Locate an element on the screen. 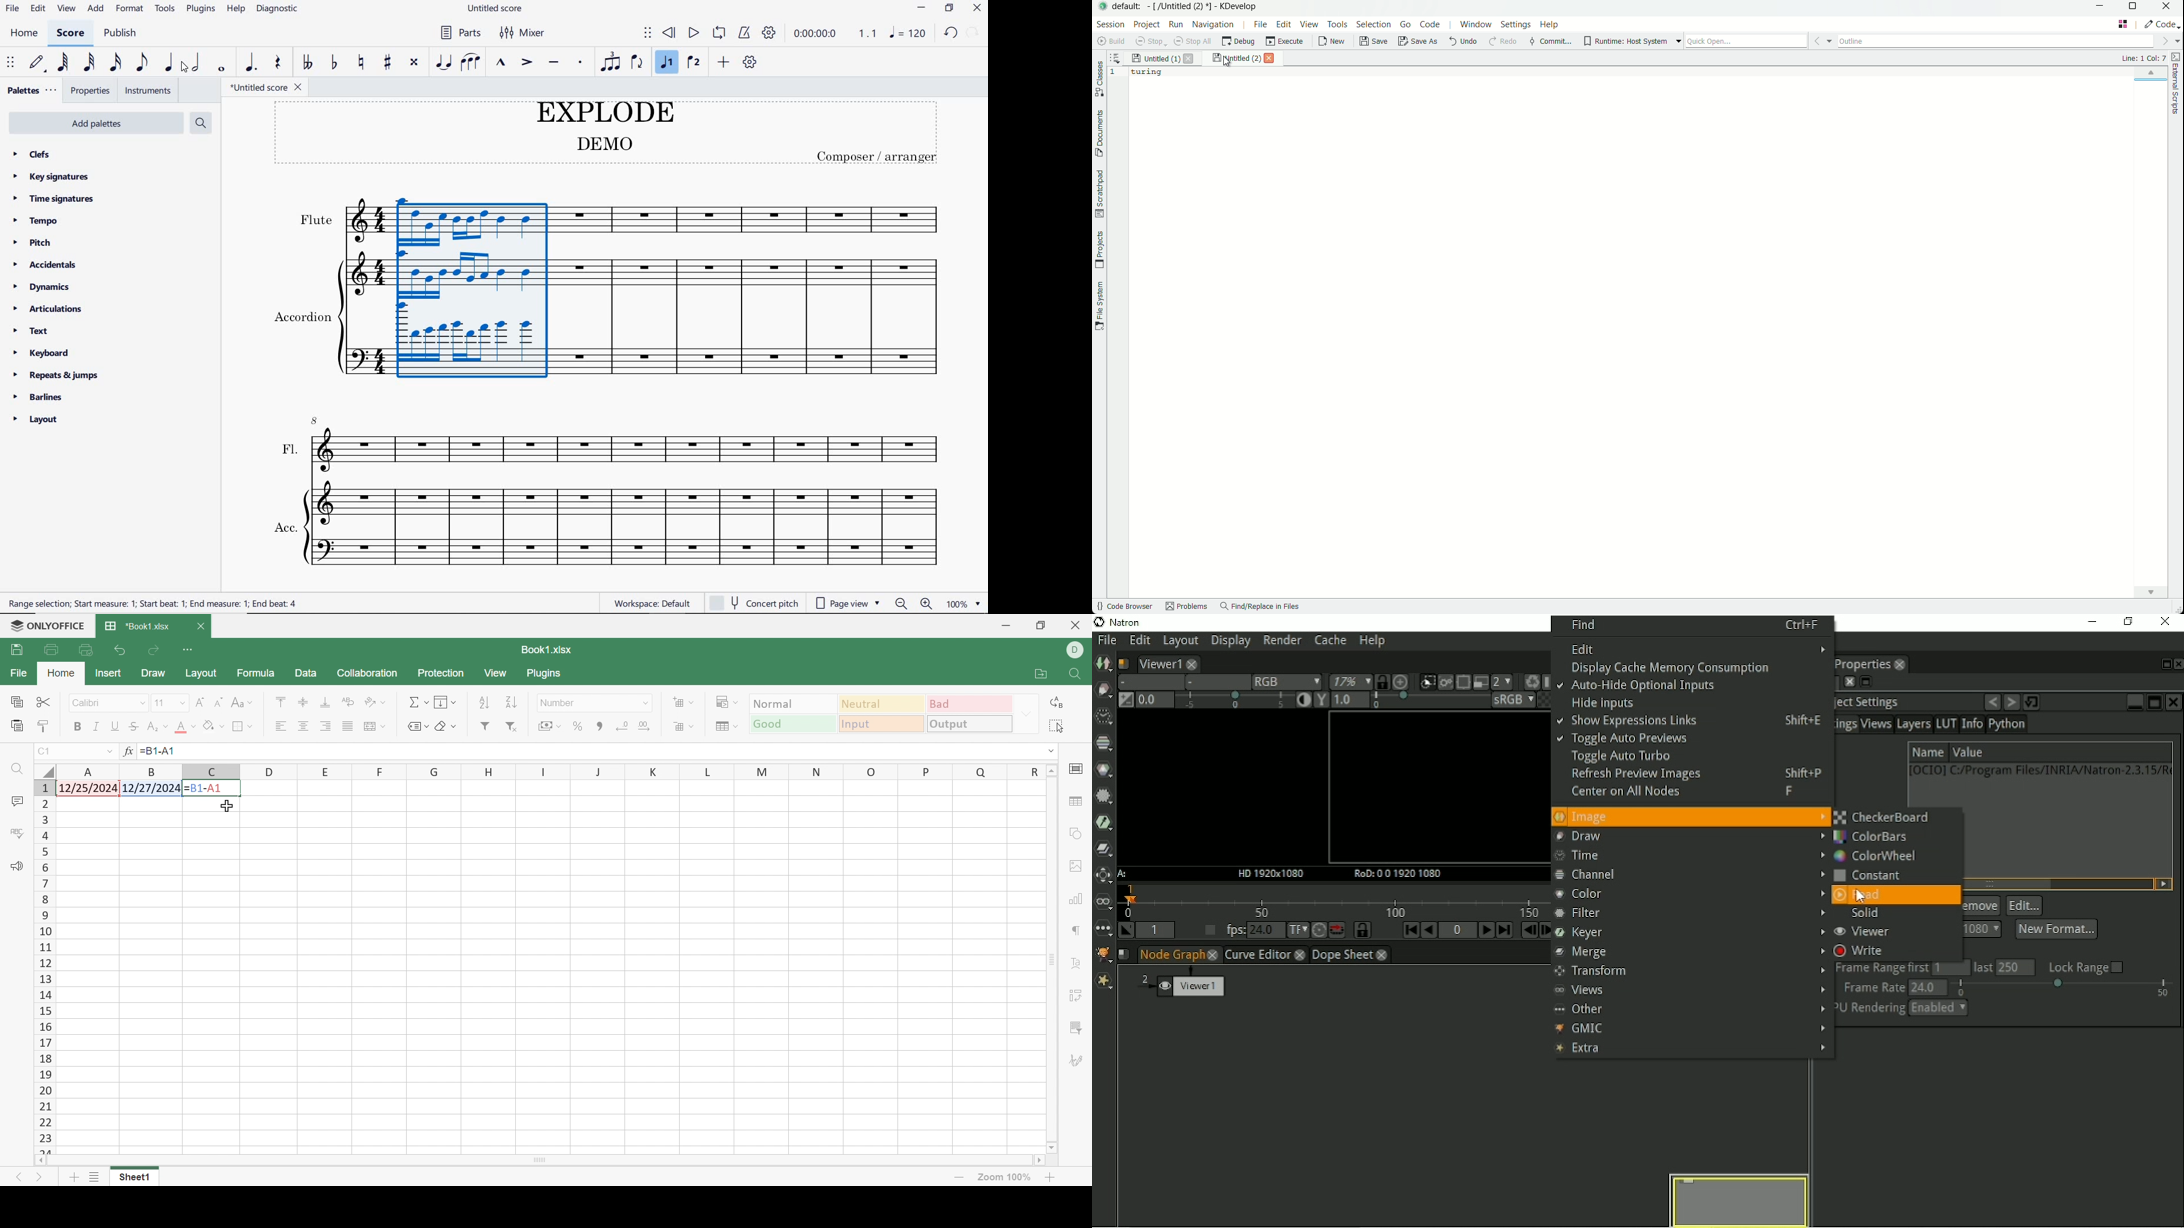 The image size is (2184, 1232). flip direction is located at coordinates (638, 62).